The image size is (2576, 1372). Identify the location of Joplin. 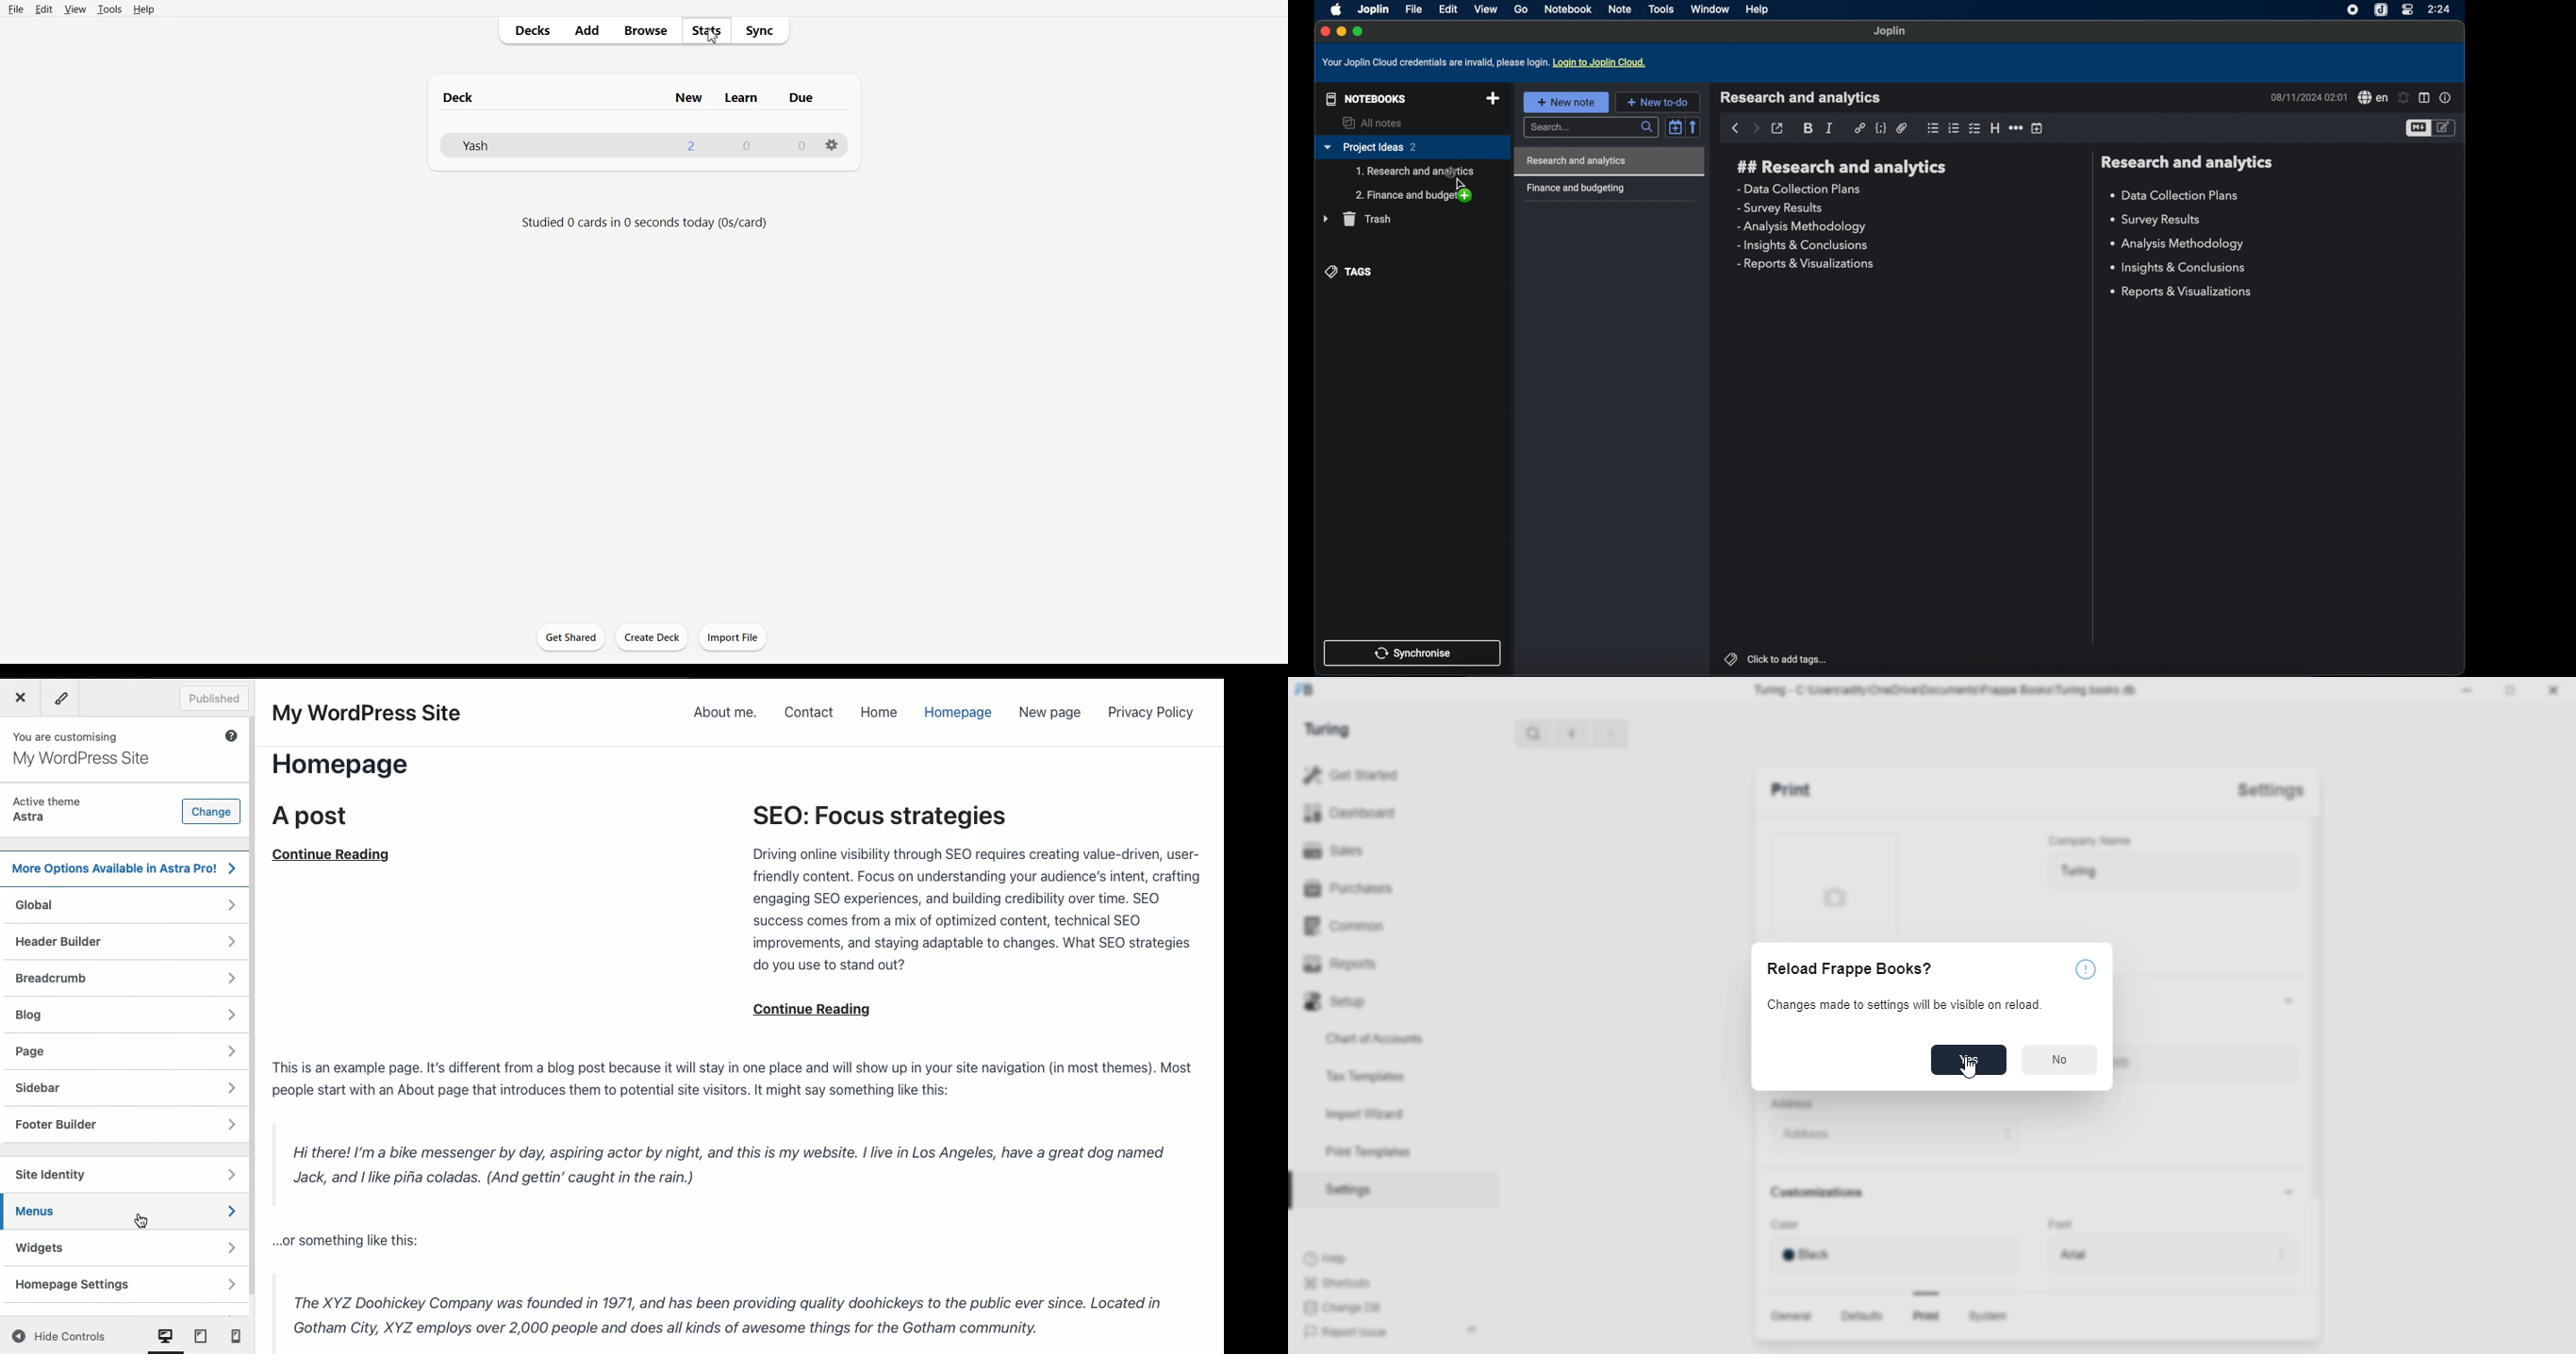
(1373, 9).